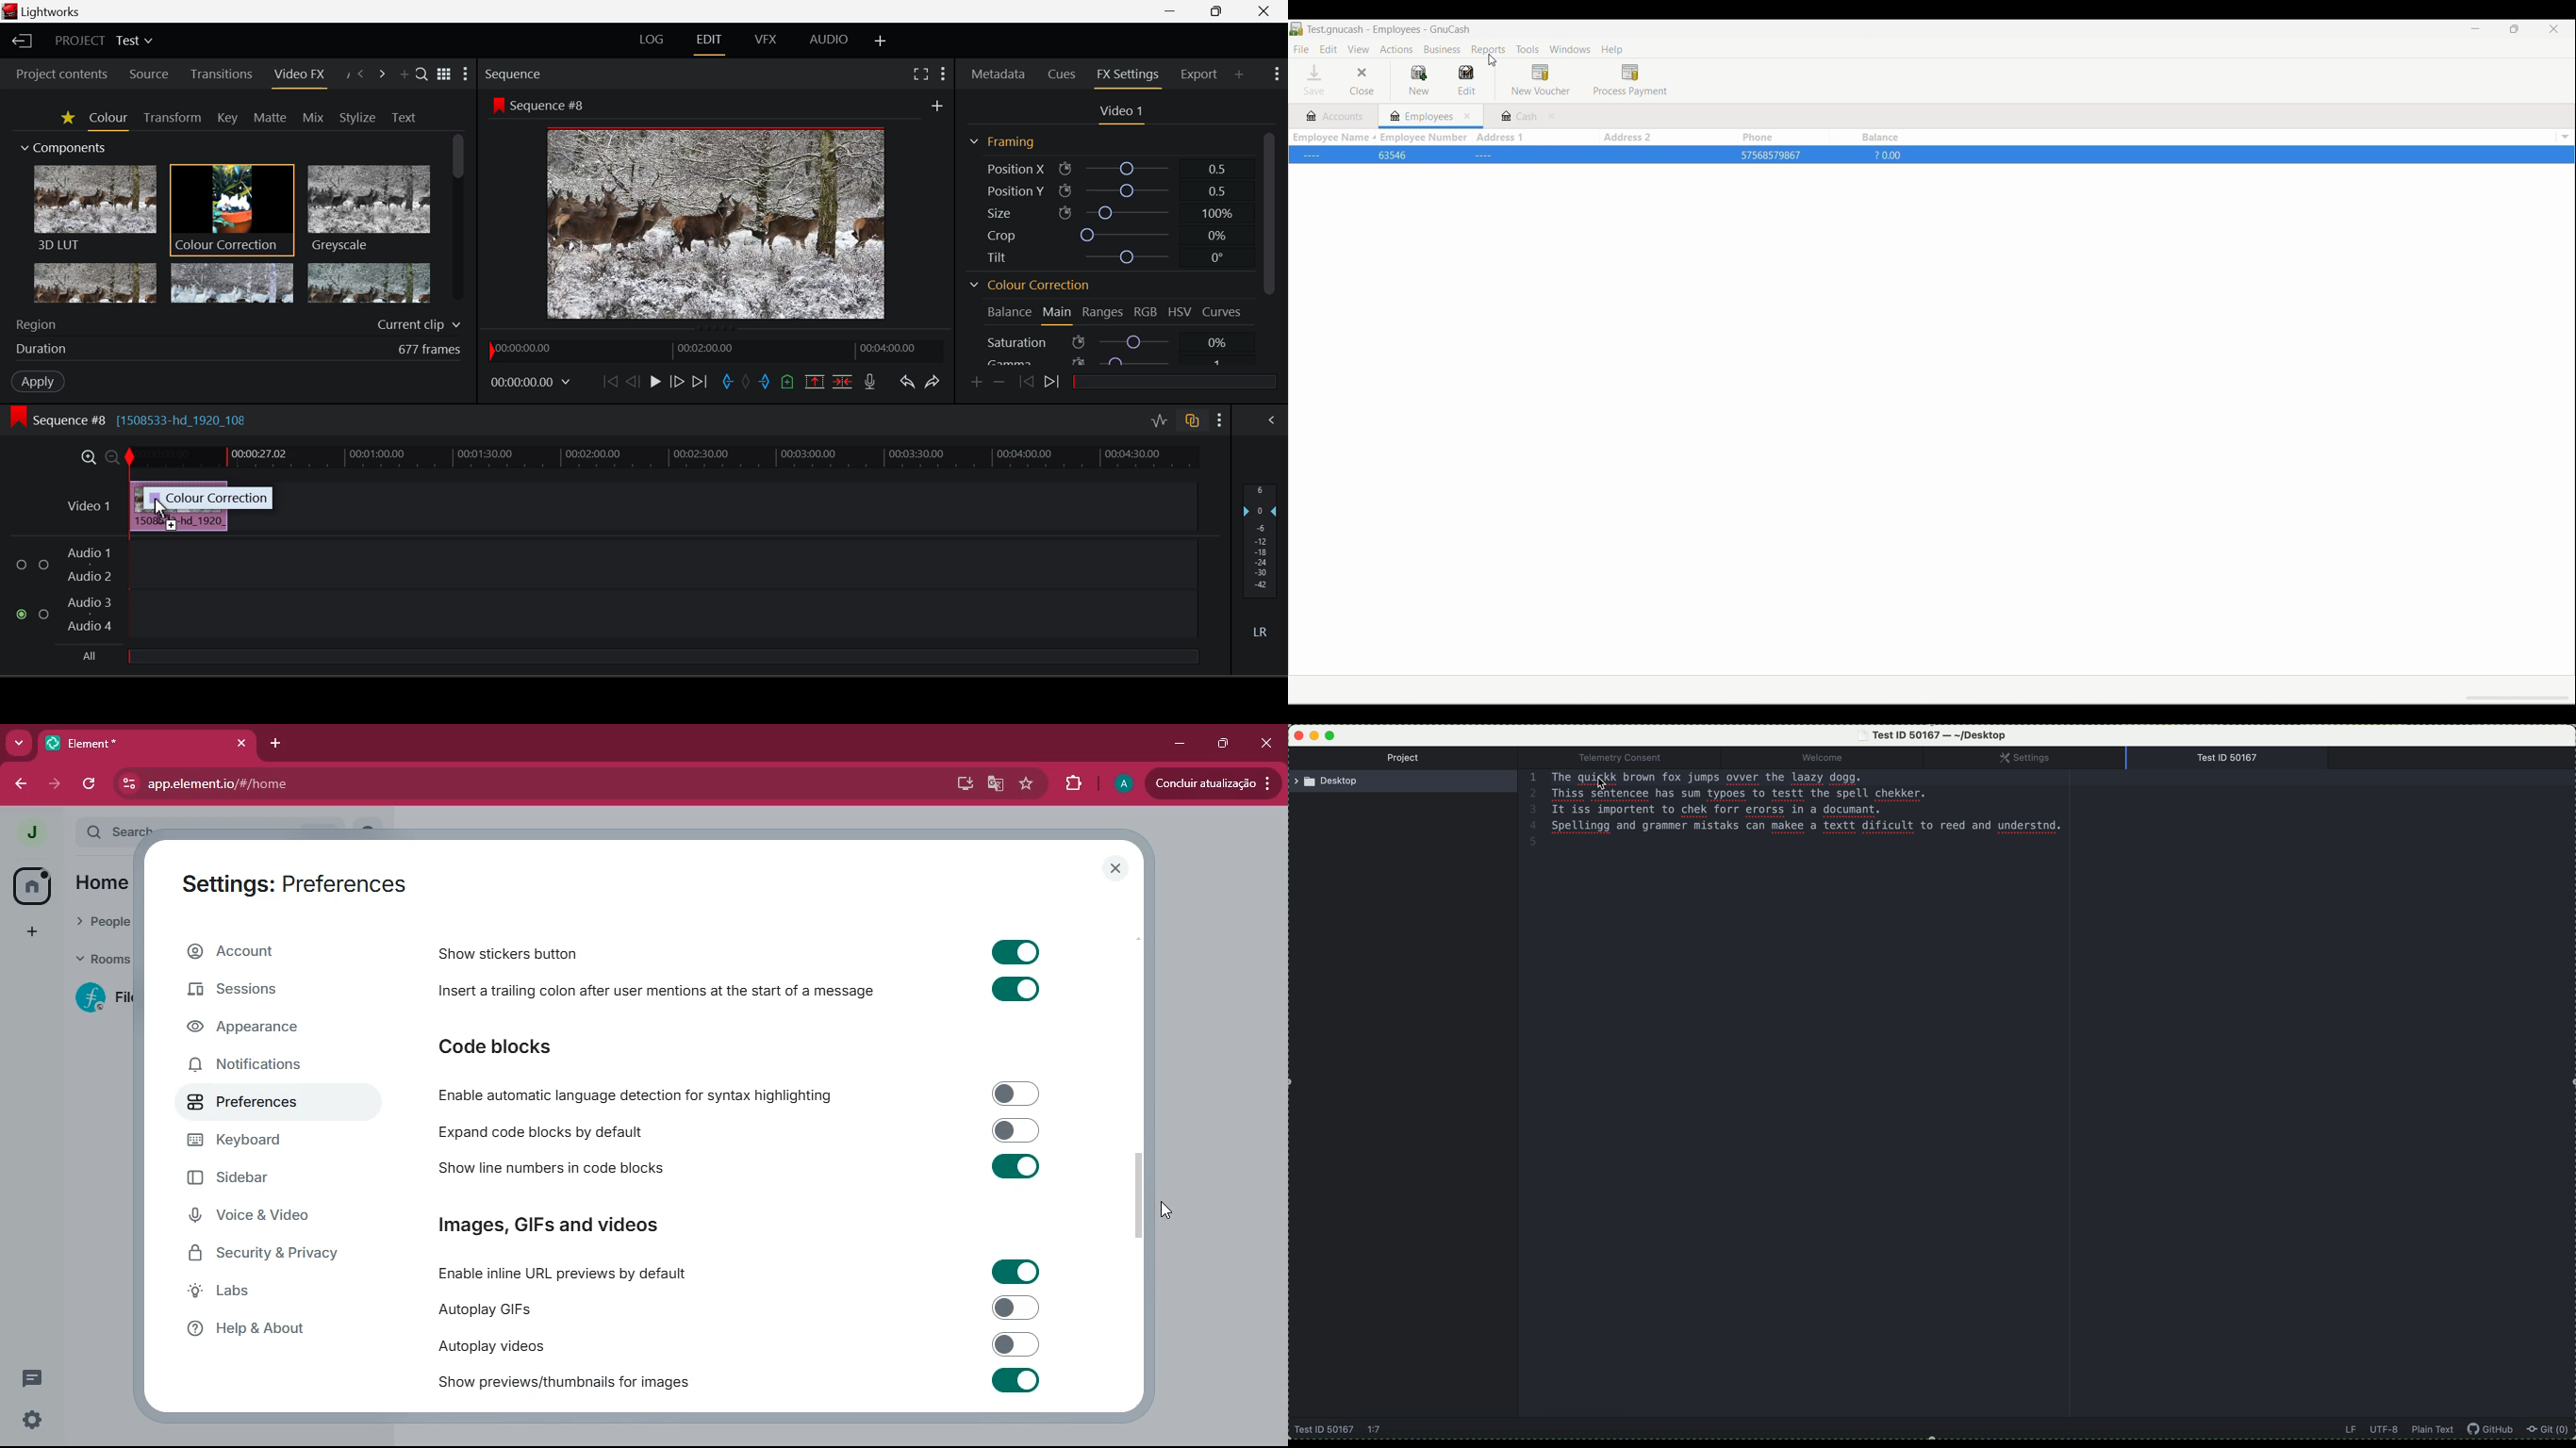 The height and width of the screenshot is (1456, 2576). I want to click on keyboard, so click(272, 1142).